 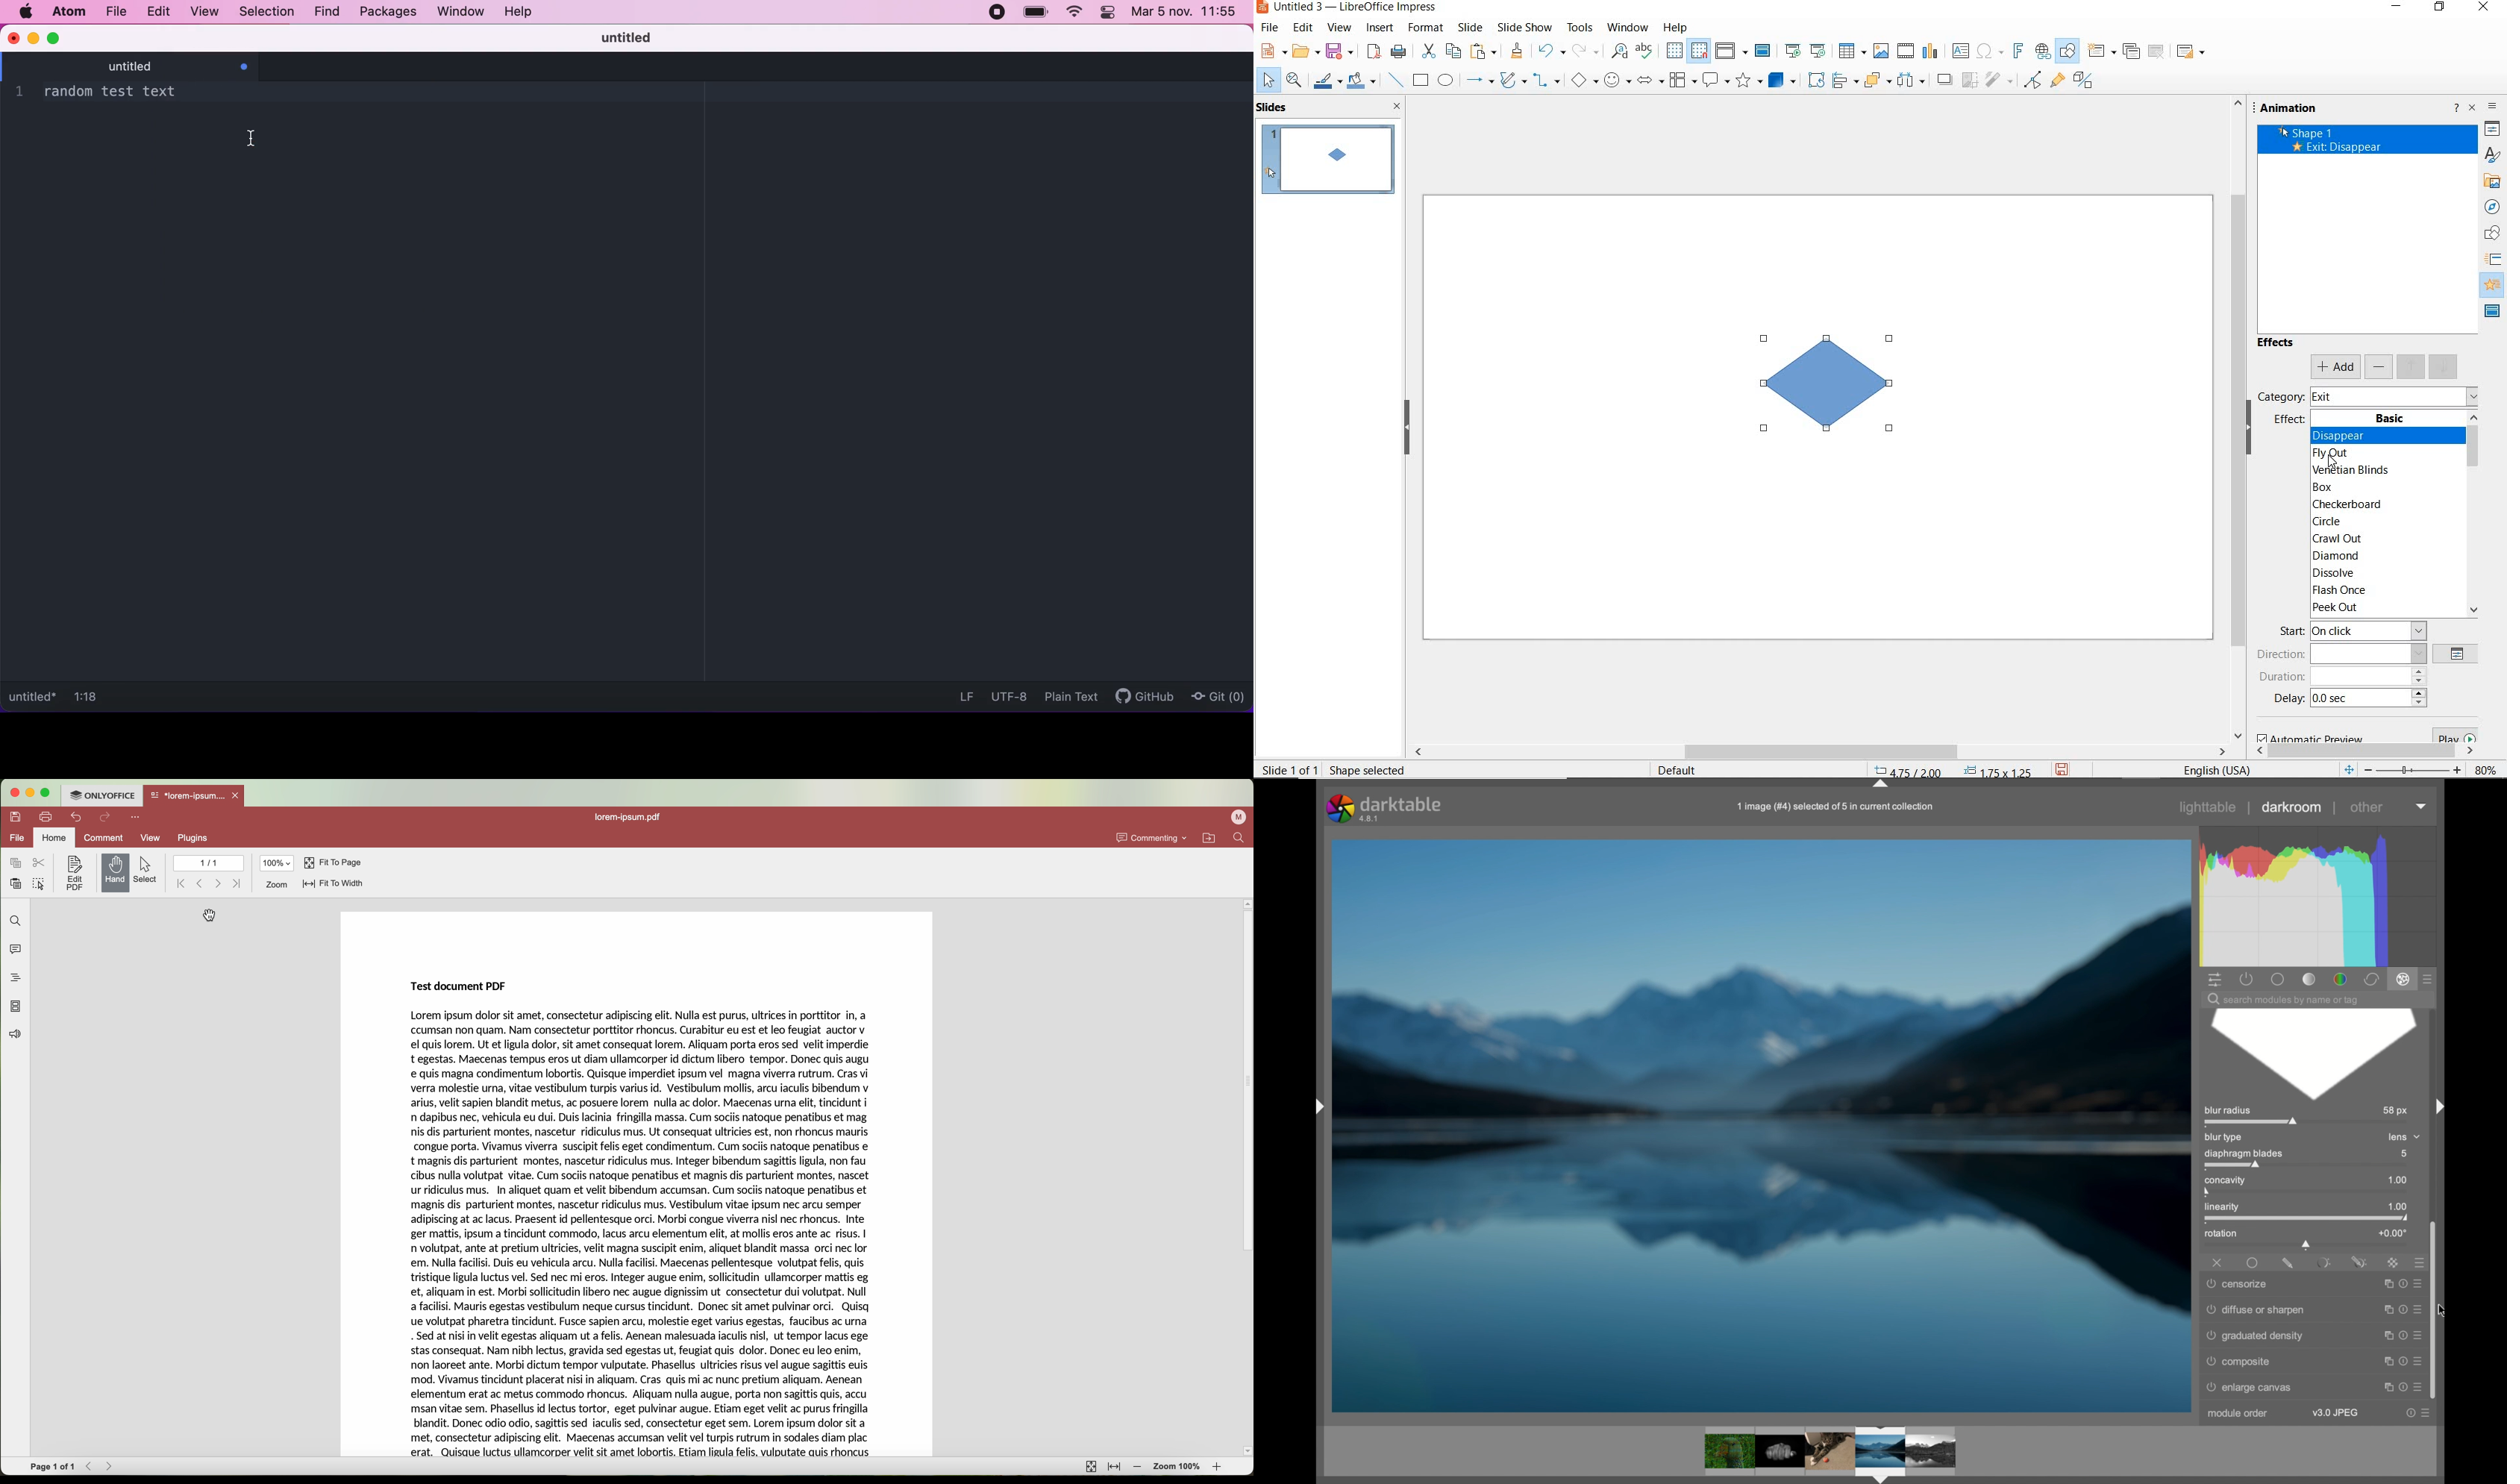 I want to click on view, so click(x=1339, y=28).